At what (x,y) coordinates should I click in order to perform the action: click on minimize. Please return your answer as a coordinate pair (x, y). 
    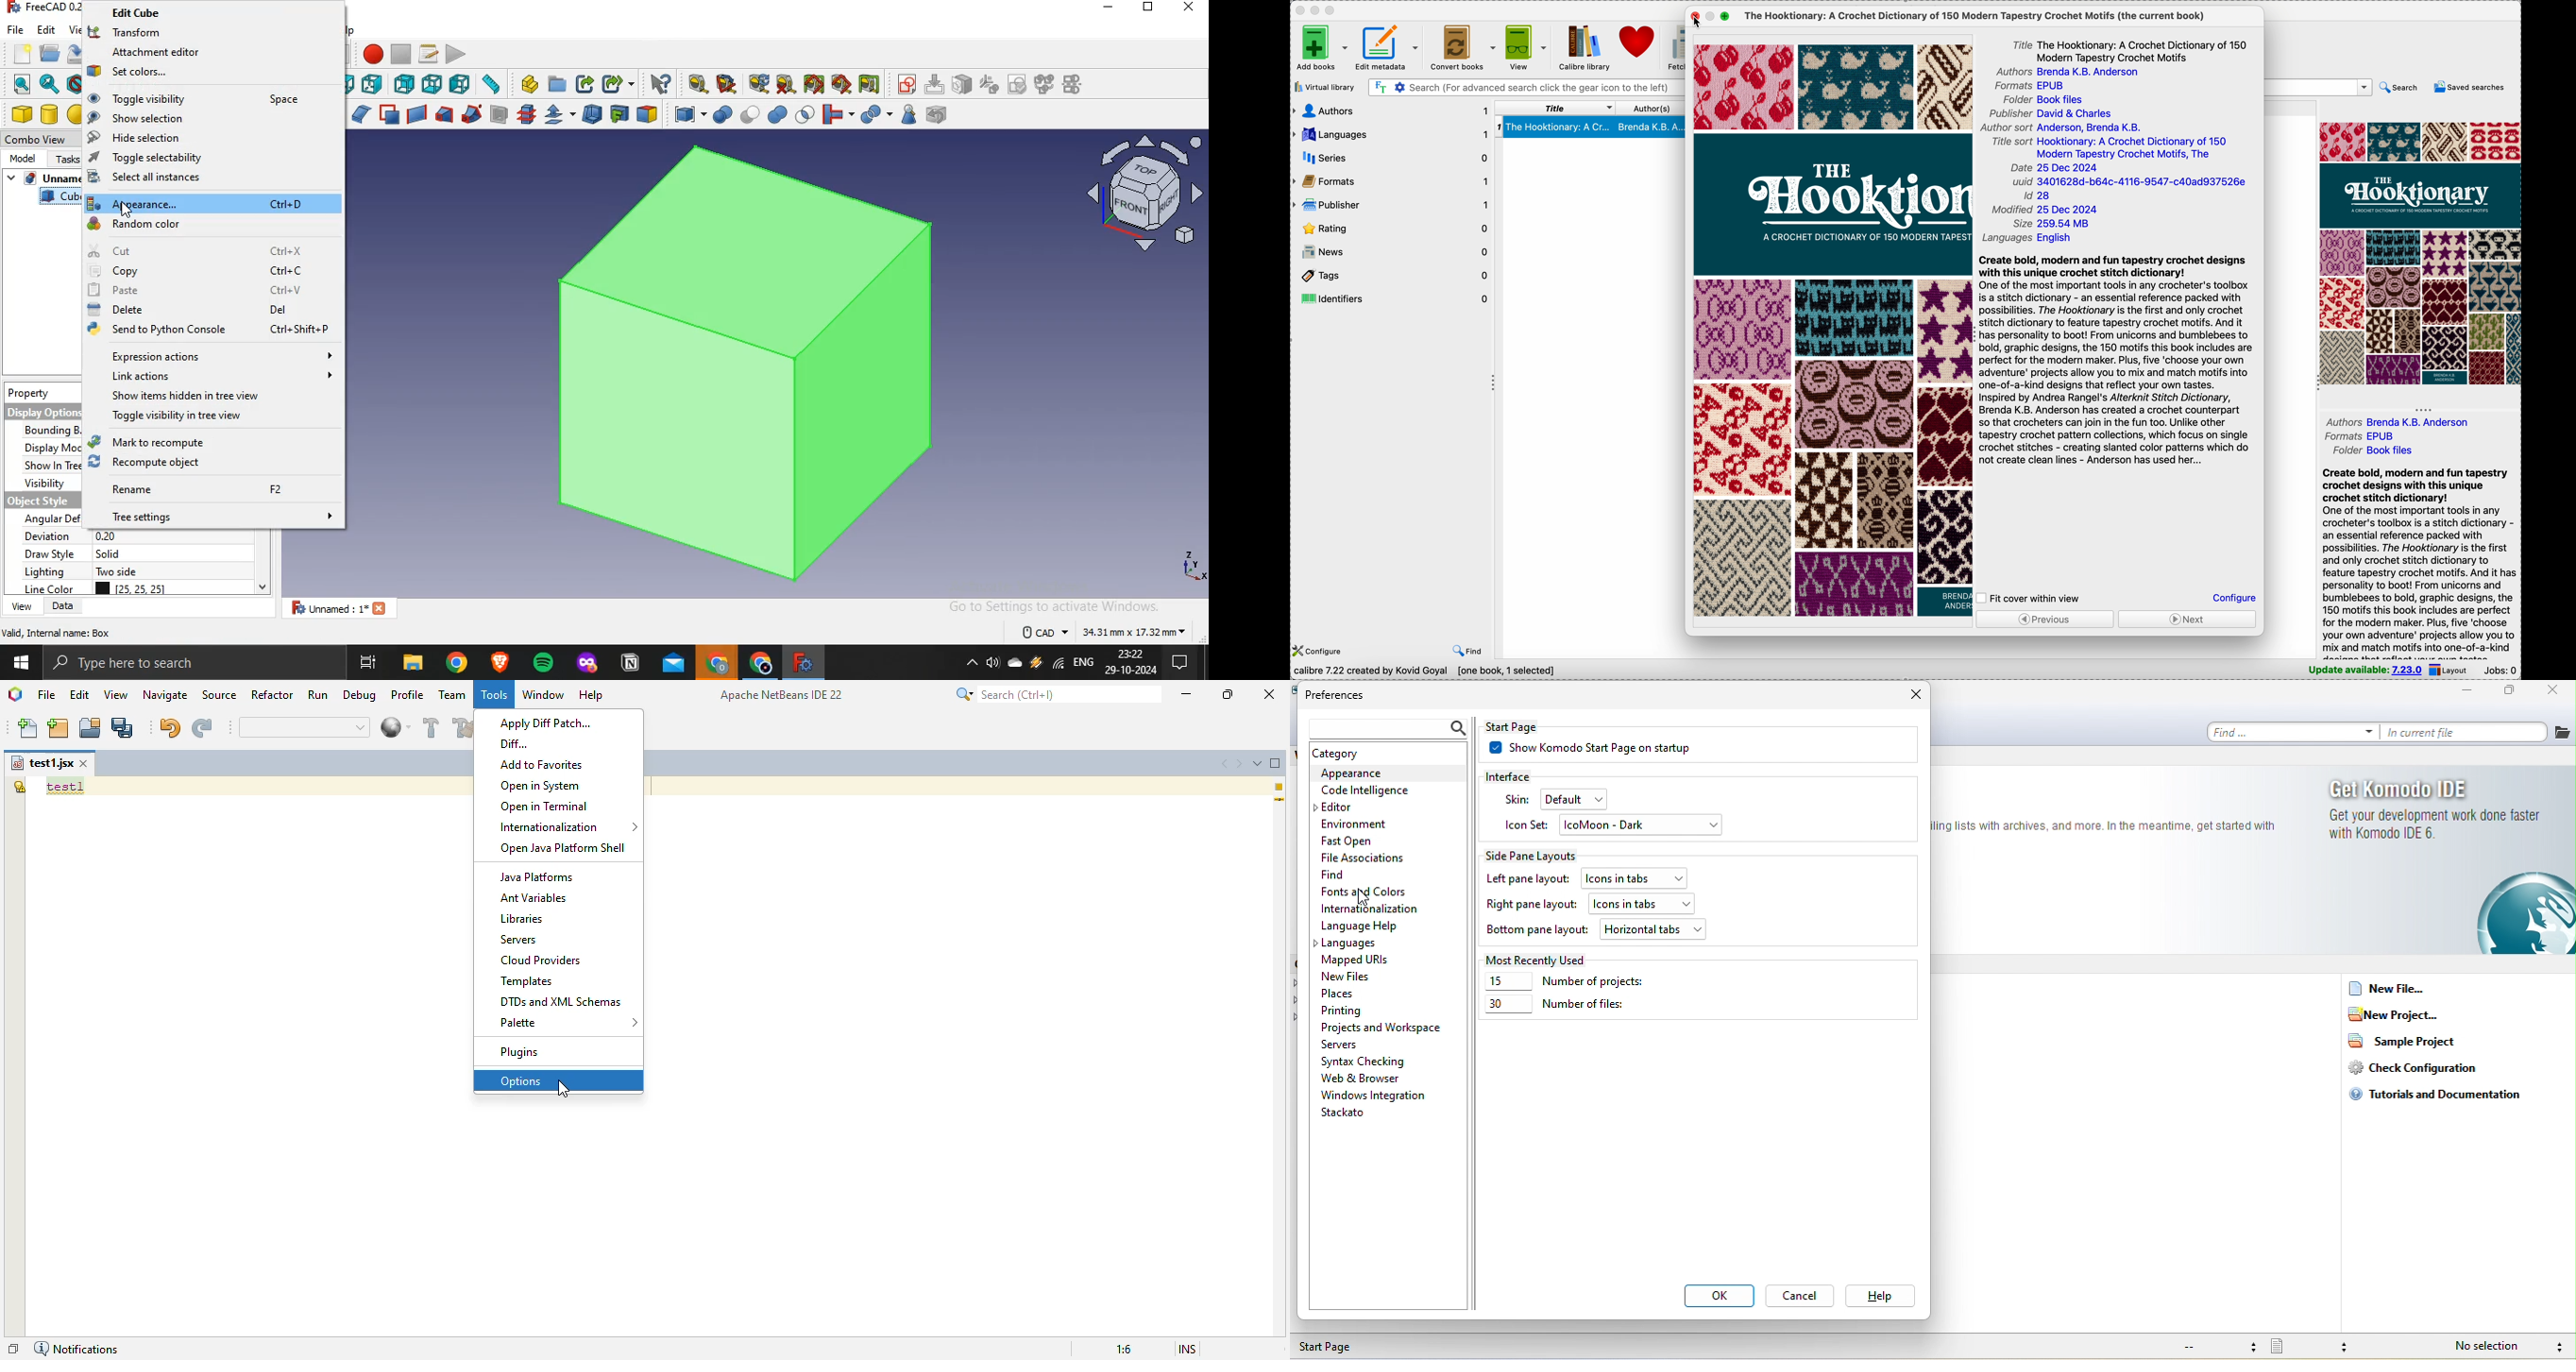
    Looking at the image, I should click on (1711, 17).